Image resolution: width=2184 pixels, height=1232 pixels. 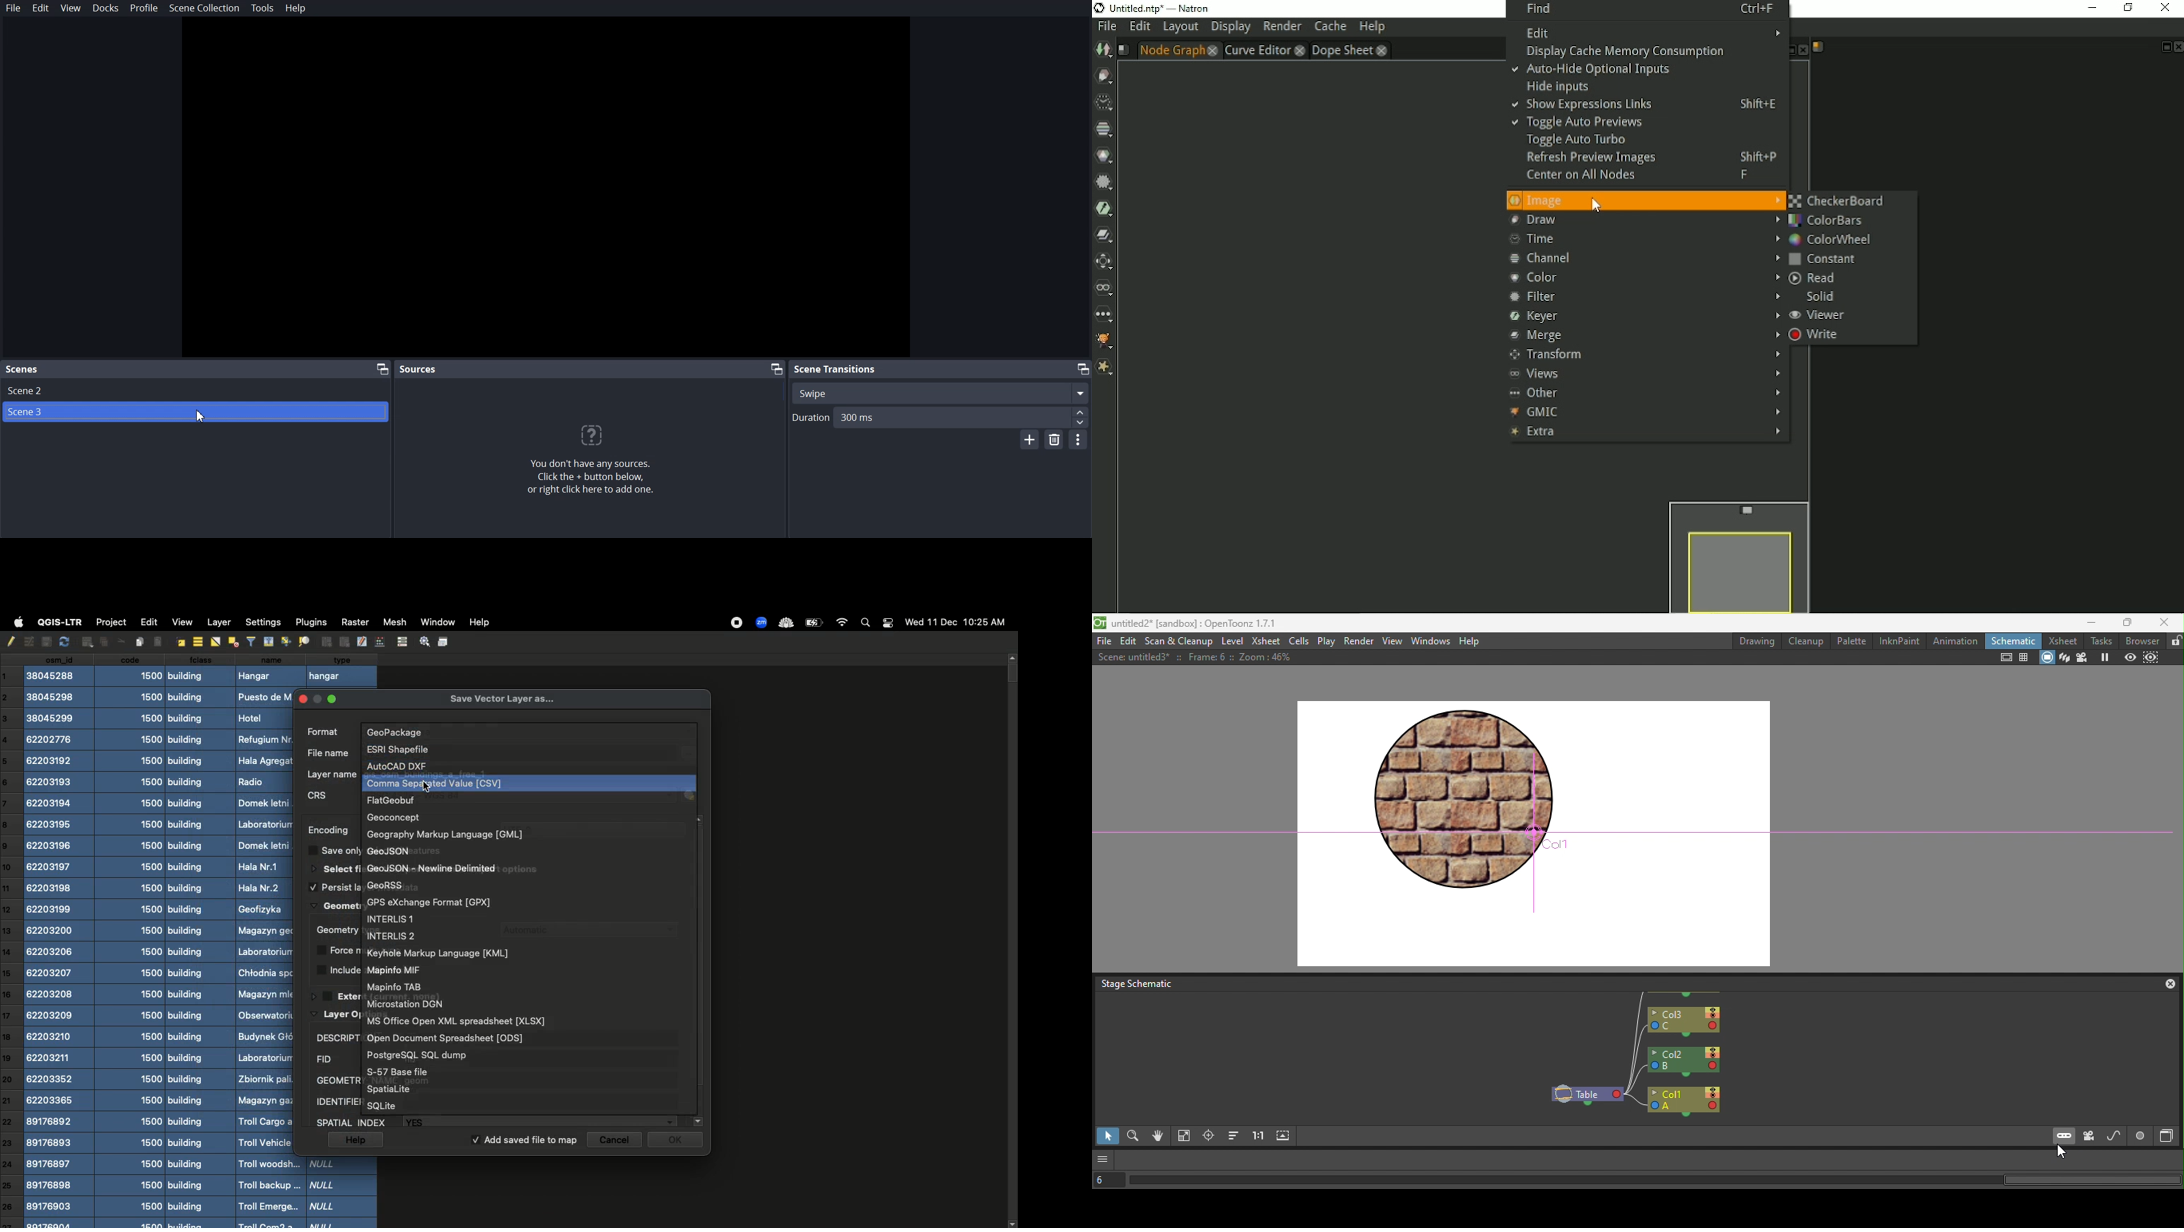 What do you see at coordinates (401, 641) in the screenshot?
I see `control bar` at bounding box center [401, 641].